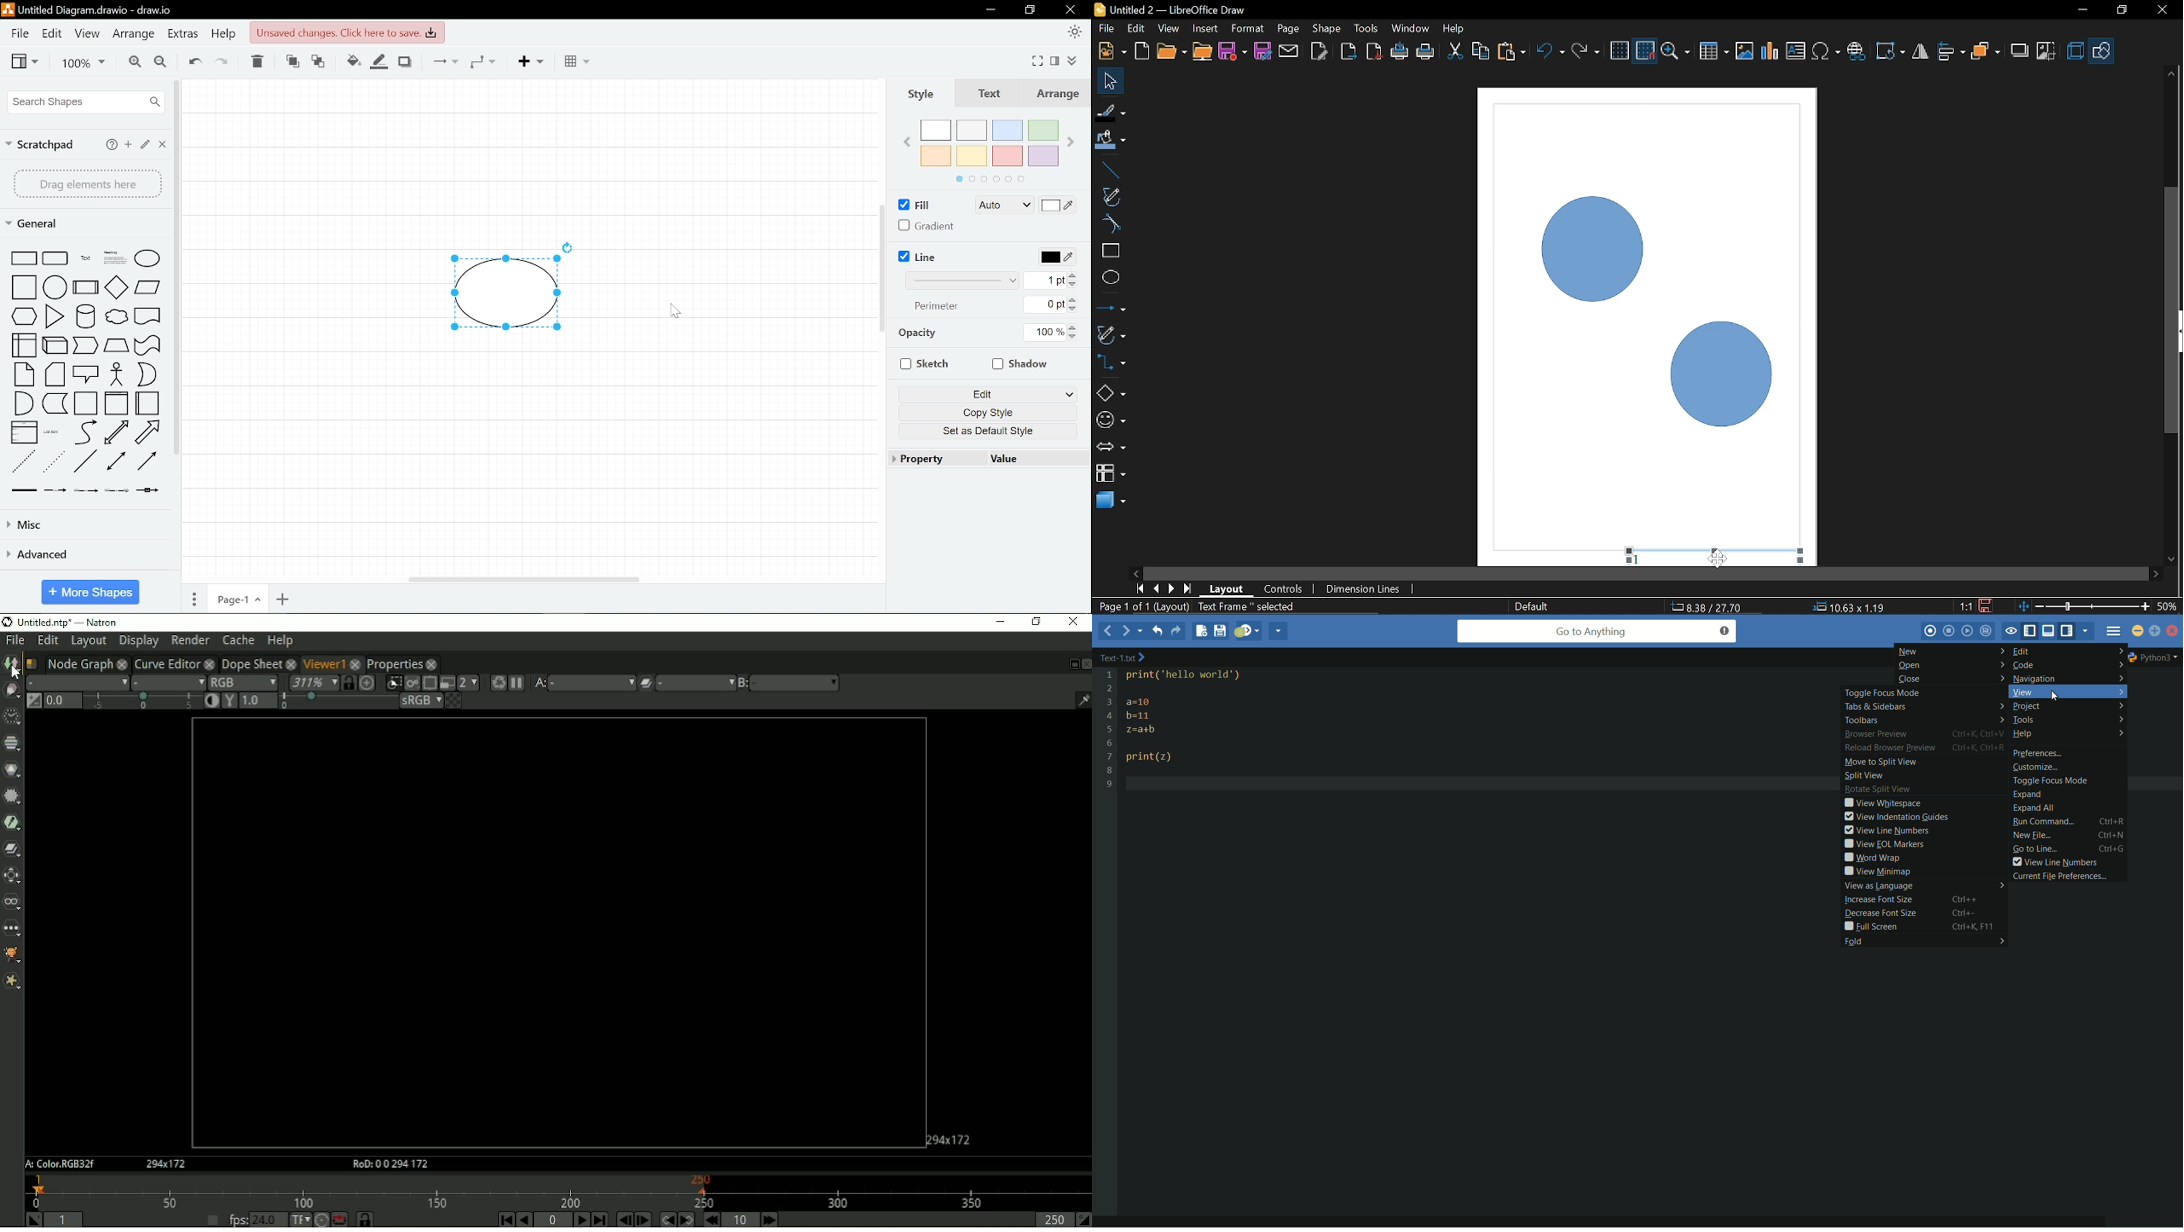  What do you see at coordinates (149, 287) in the screenshot?
I see `parallelogram` at bounding box center [149, 287].